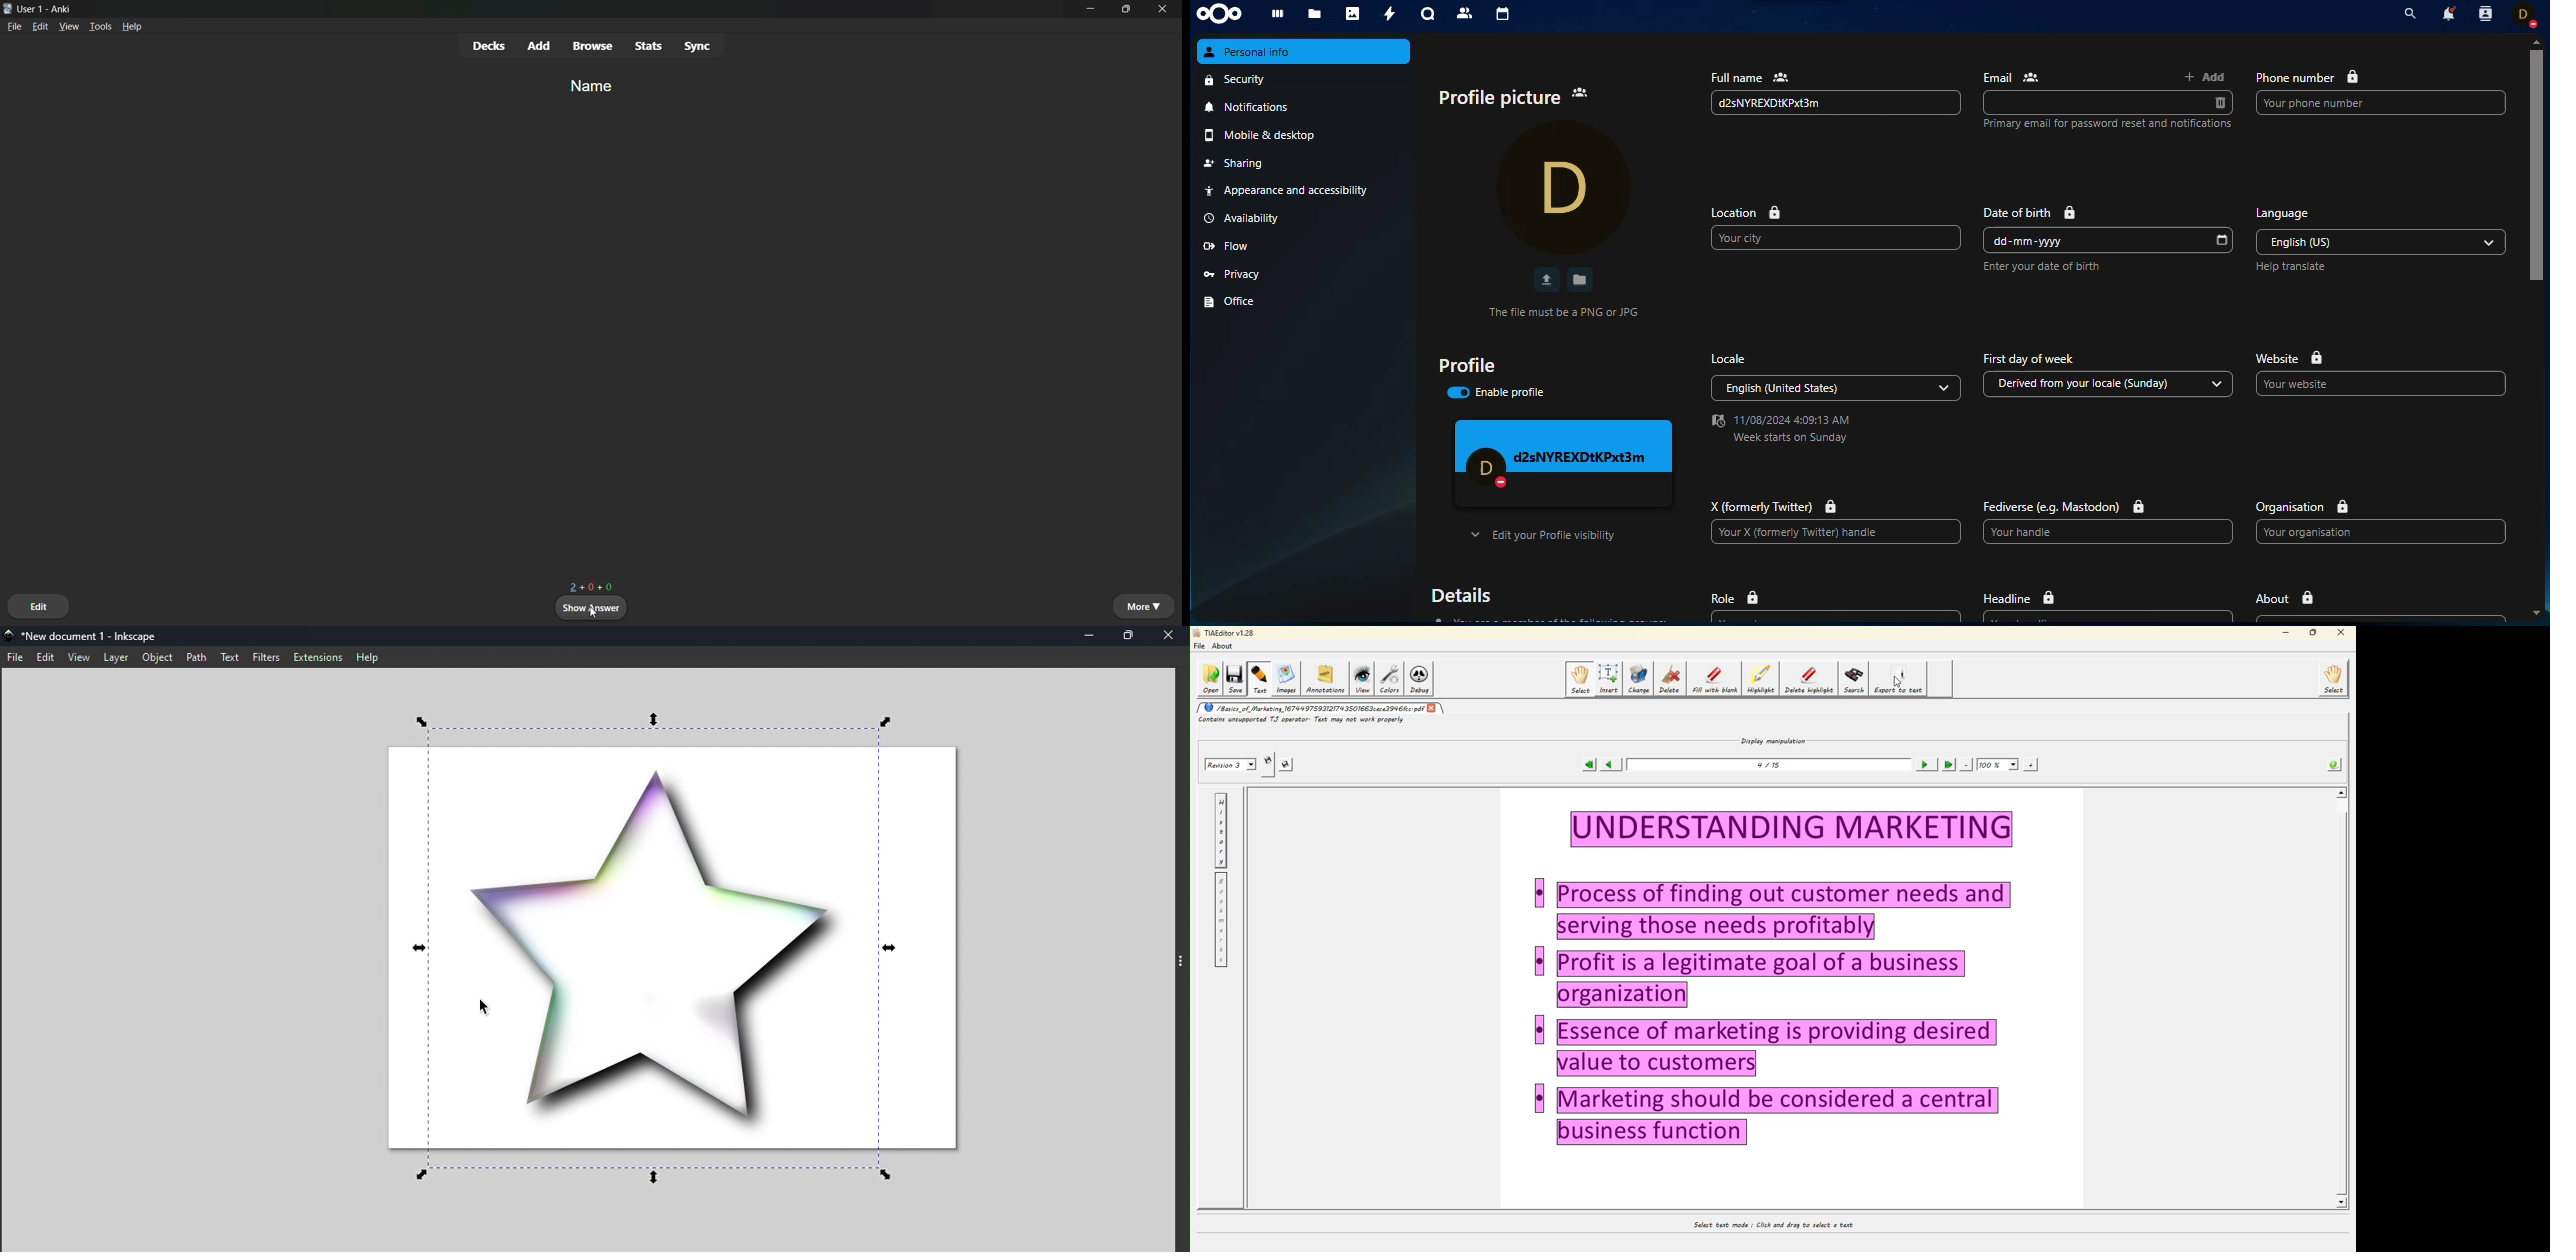 The image size is (2576, 1260). Describe the element at coordinates (2381, 531) in the screenshot. I see `Your organisation` at that location.